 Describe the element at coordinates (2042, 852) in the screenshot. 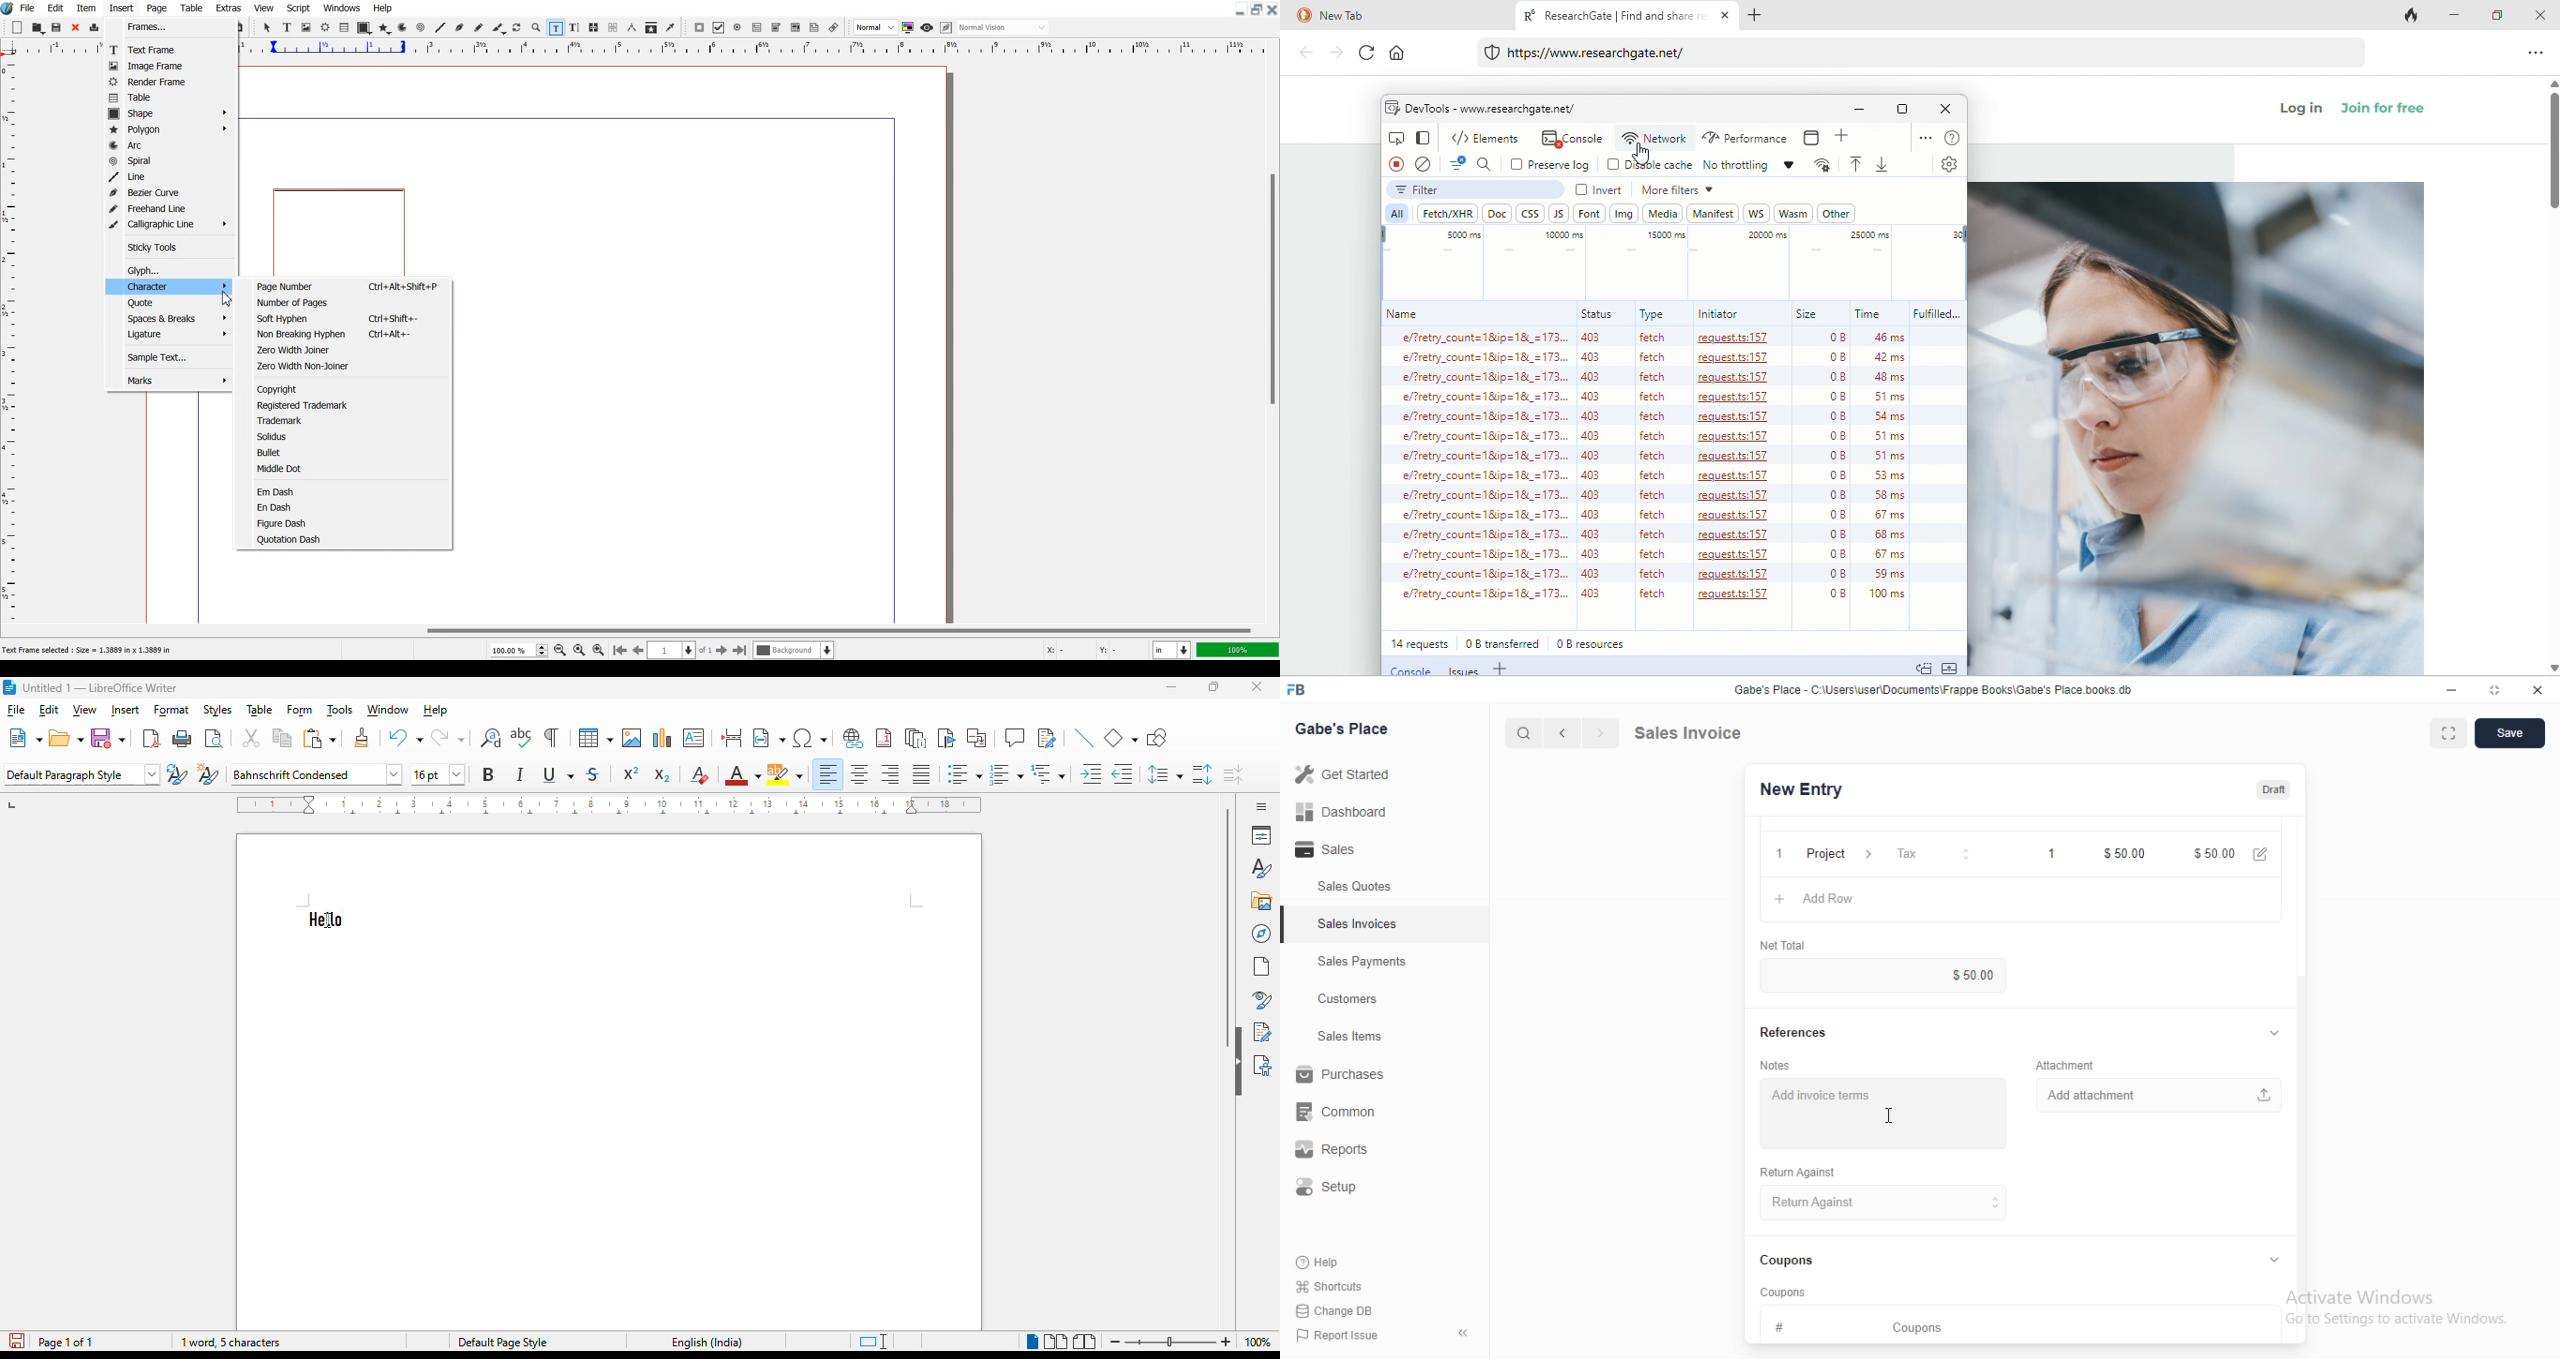

I see `1` at that location.